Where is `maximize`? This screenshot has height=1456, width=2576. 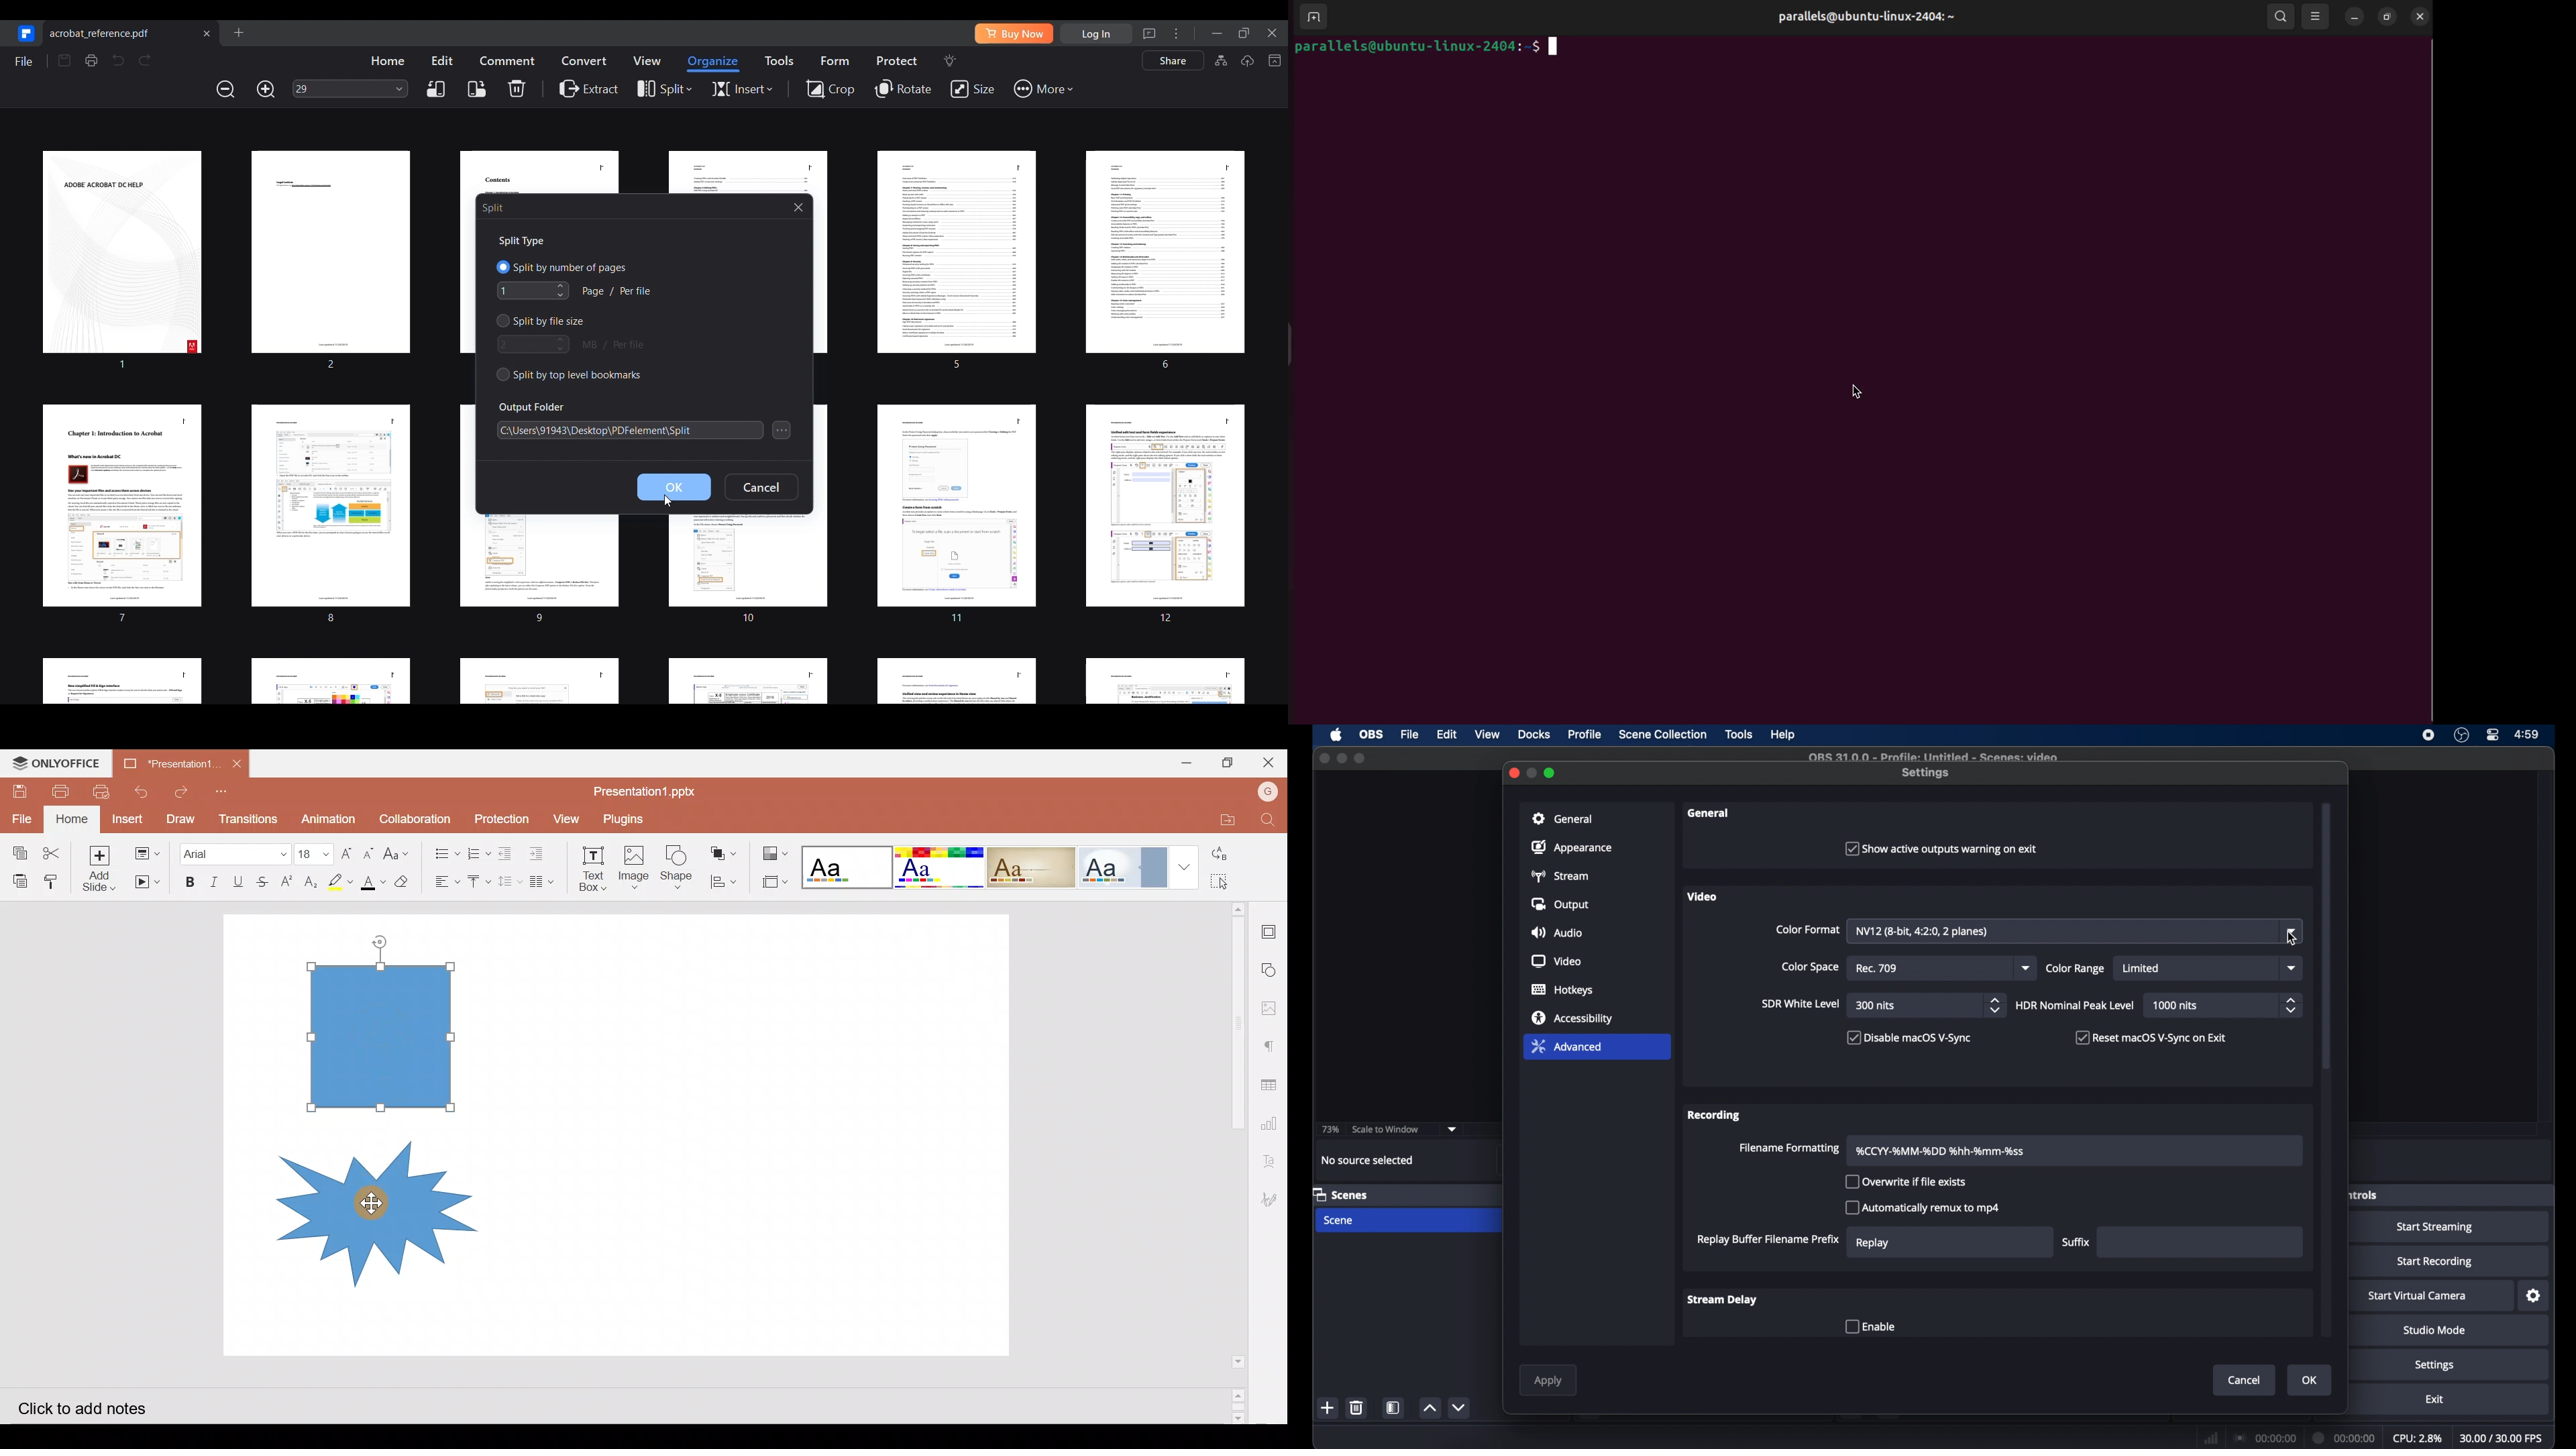 maximize is located at coordinates (1361, 758).